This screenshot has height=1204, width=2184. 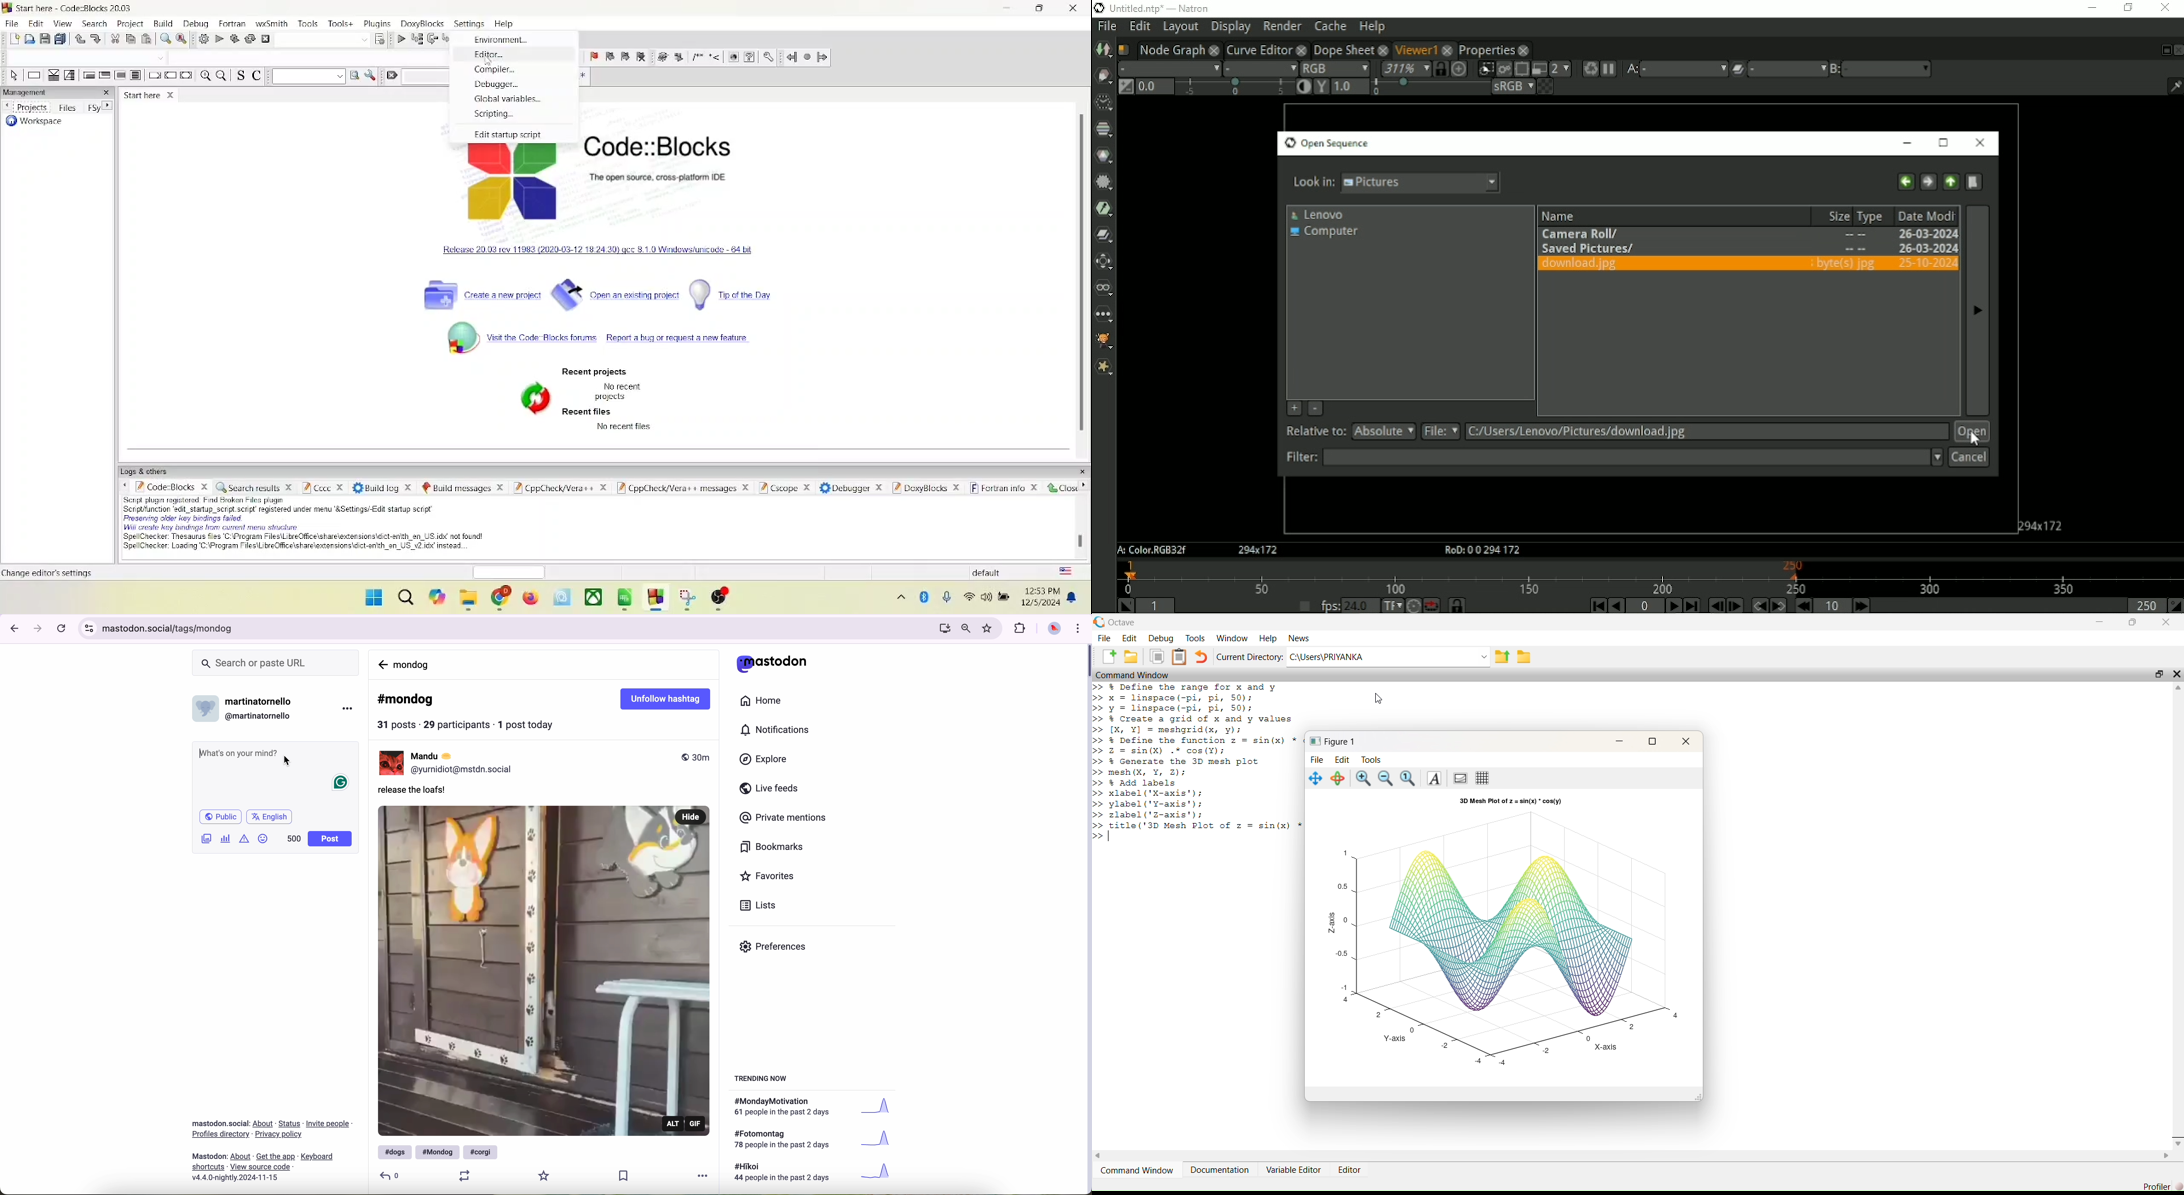 I want to click on home, so click(x=762, y=699).